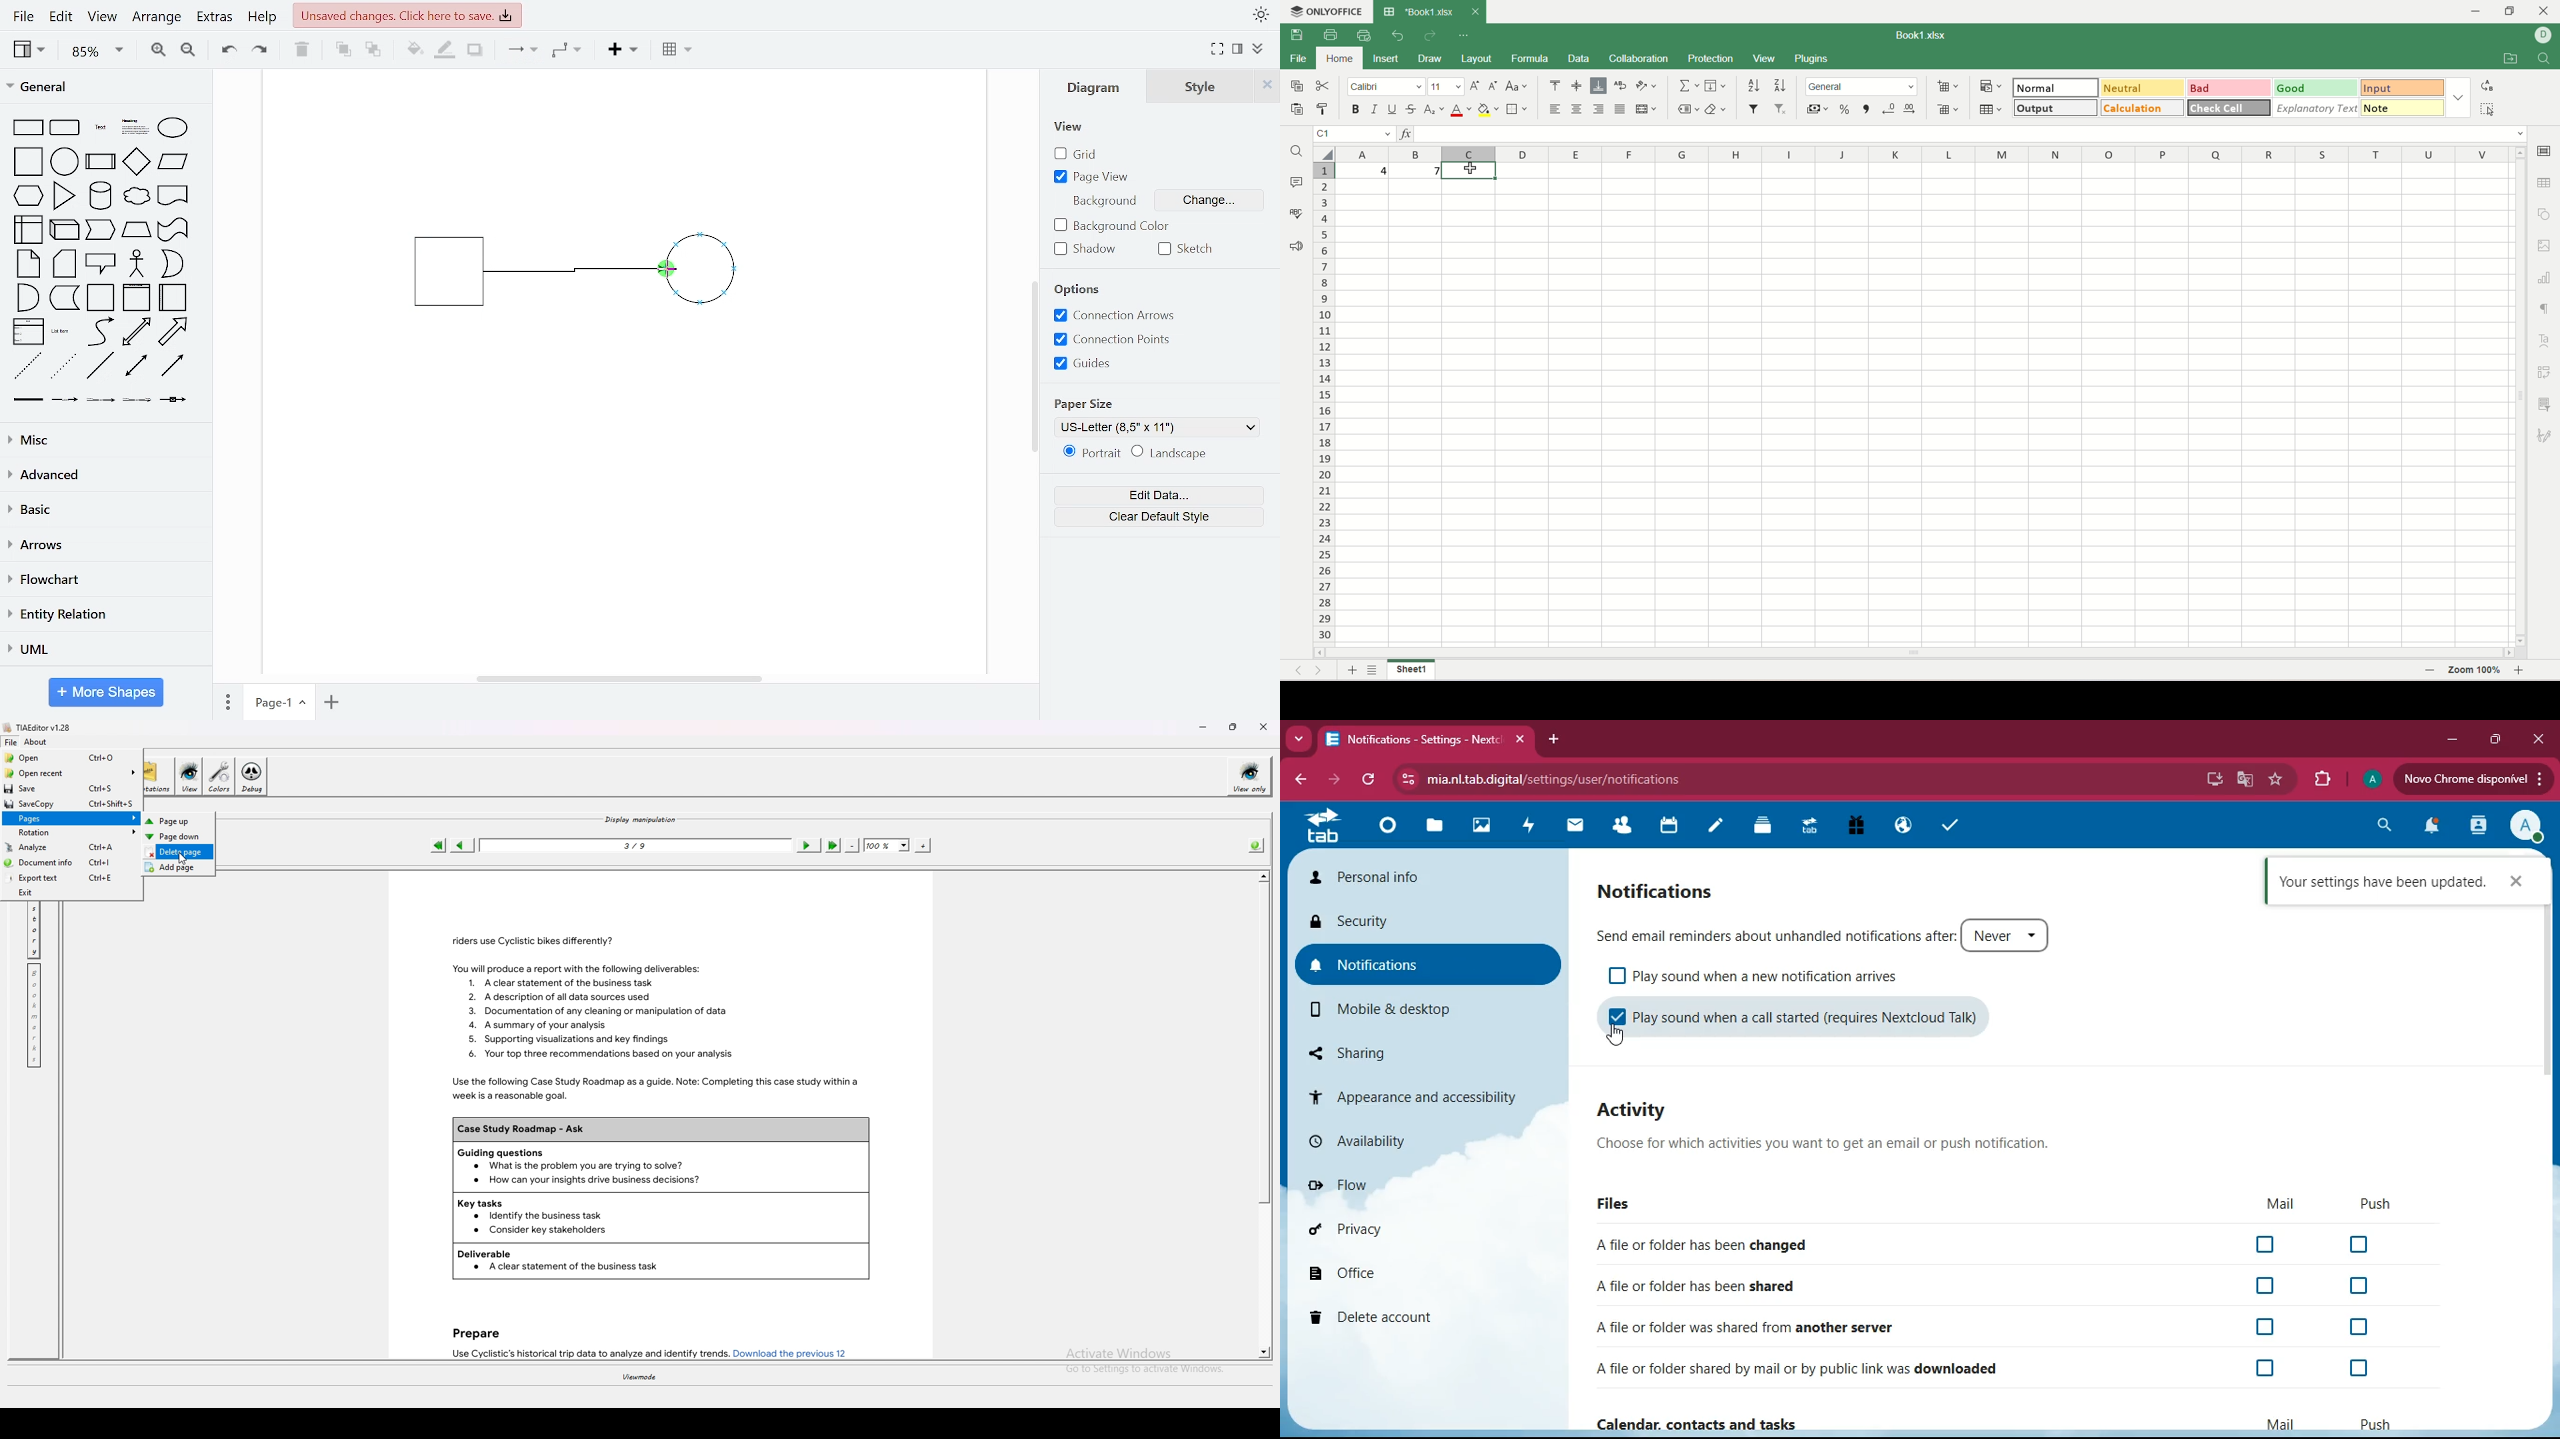 This screenshot has width=2576, height=1456. Describe the element at coordinates (1620, 109) in the screenshot. I see `justified` at that location.